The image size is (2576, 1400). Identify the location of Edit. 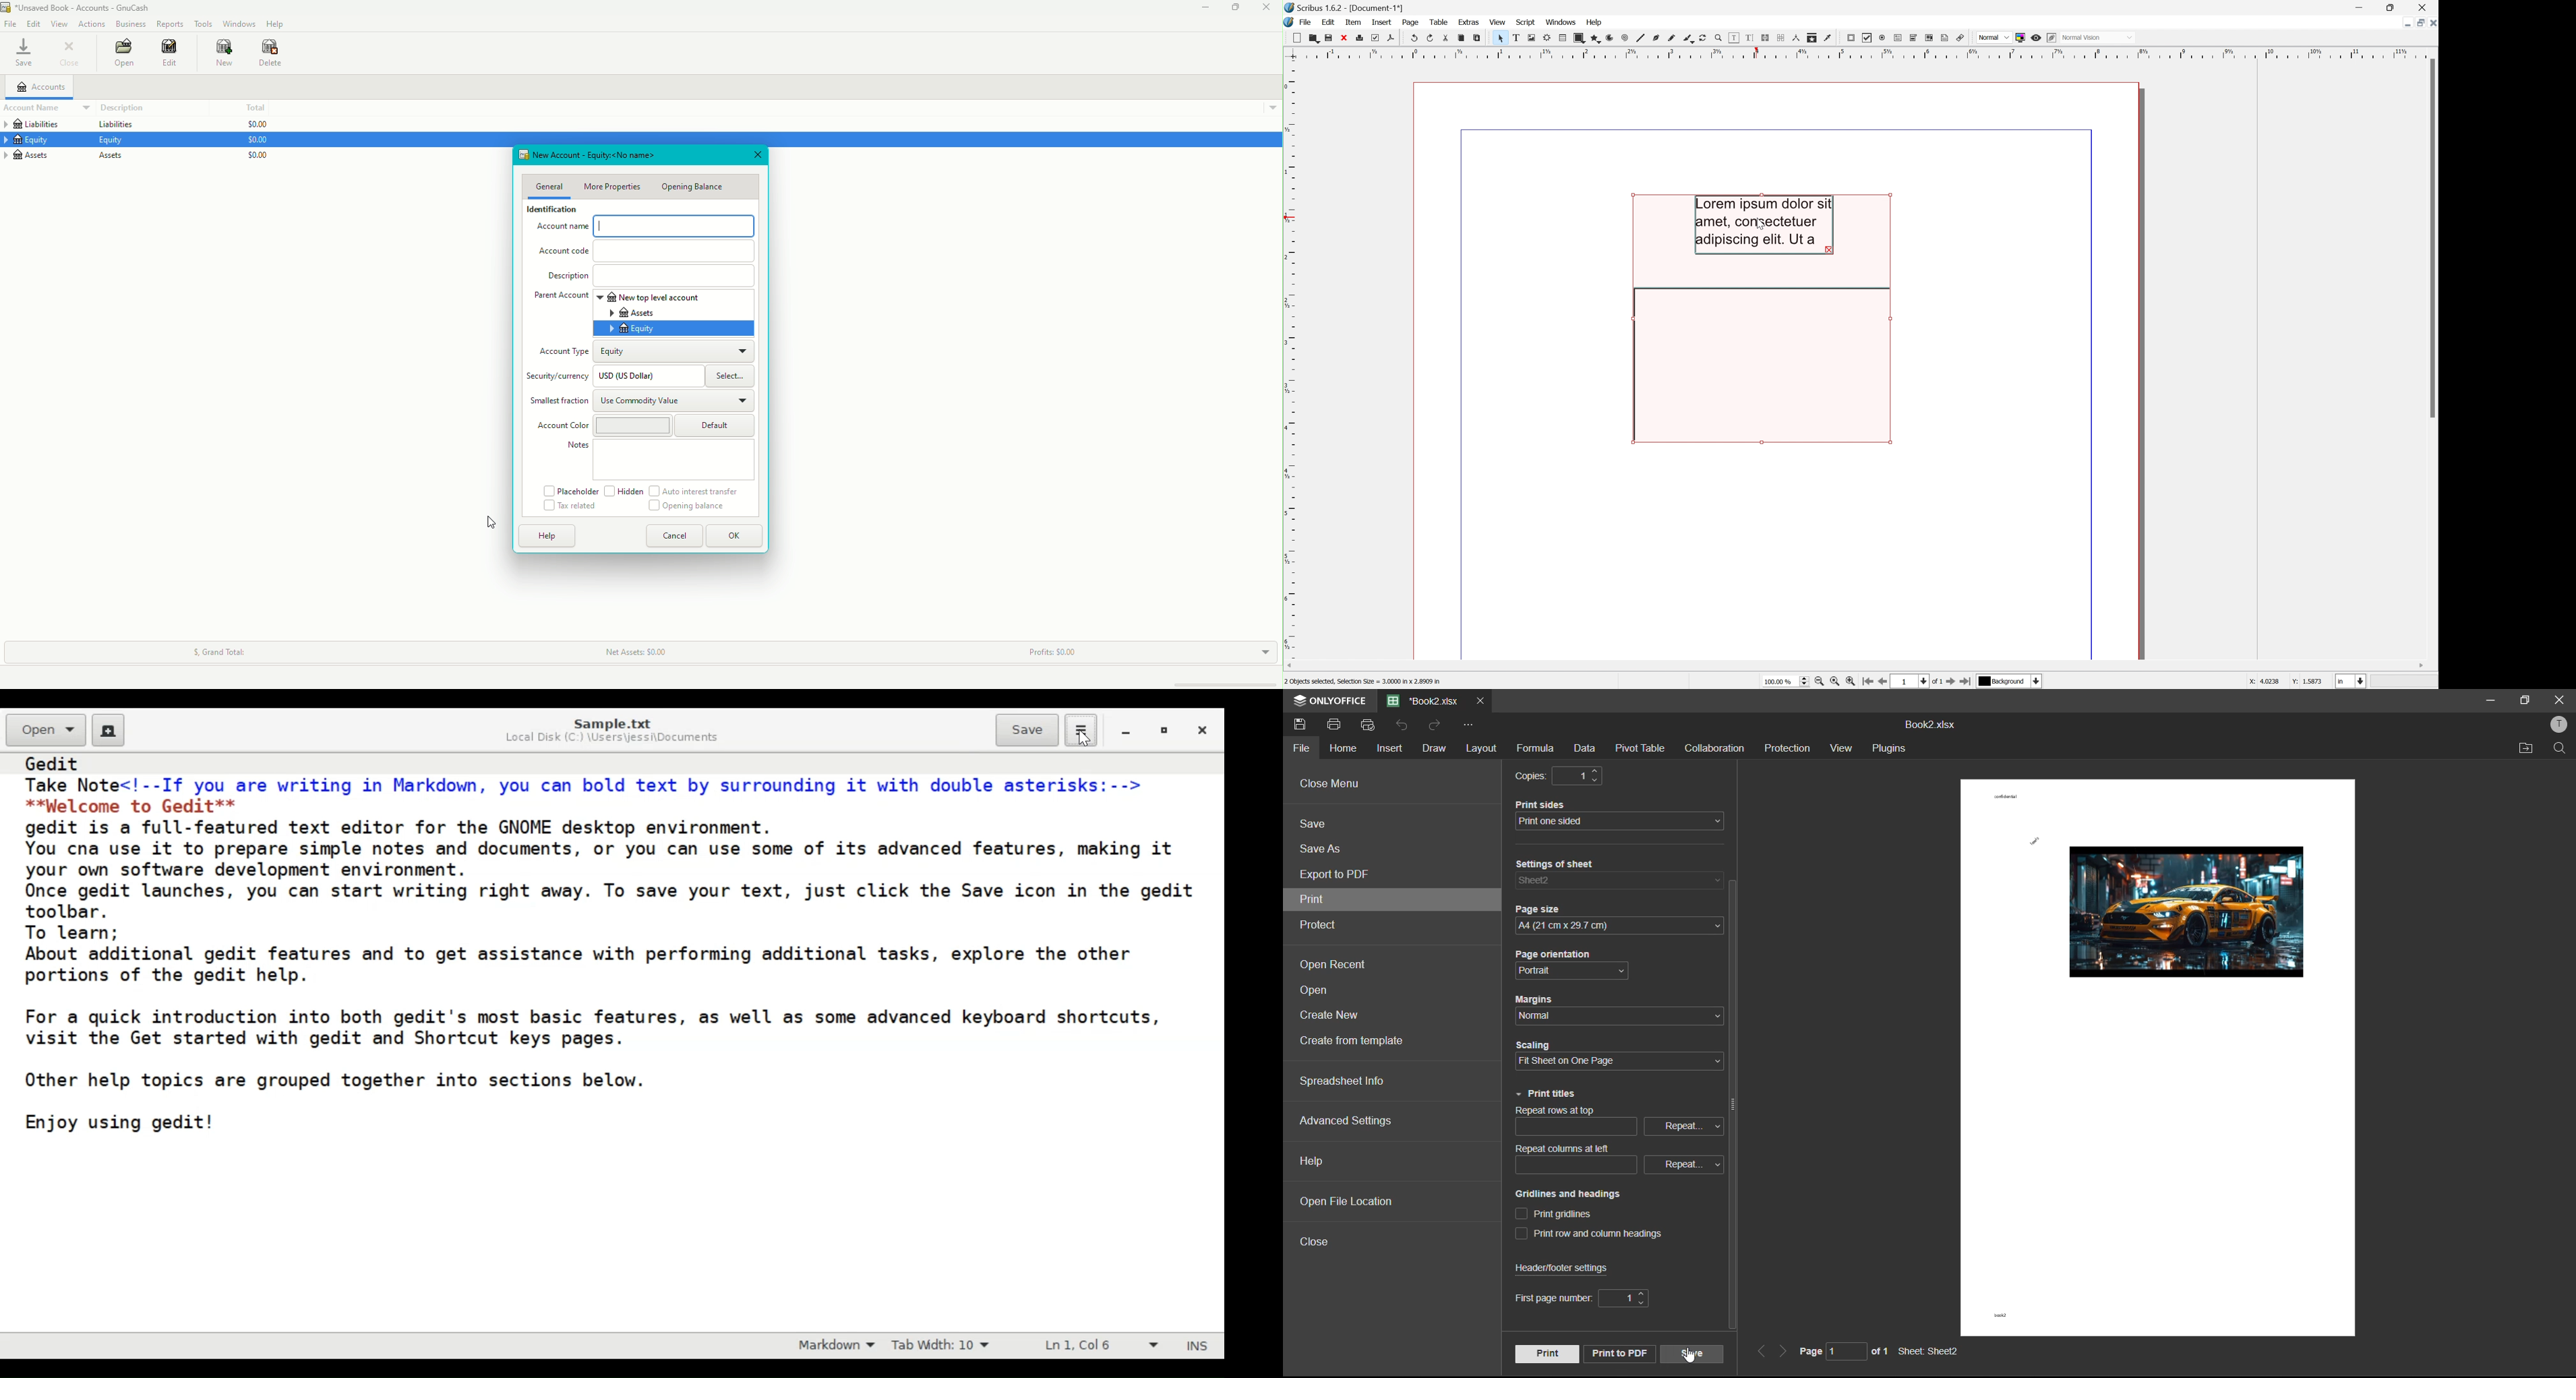
(1327, 23).